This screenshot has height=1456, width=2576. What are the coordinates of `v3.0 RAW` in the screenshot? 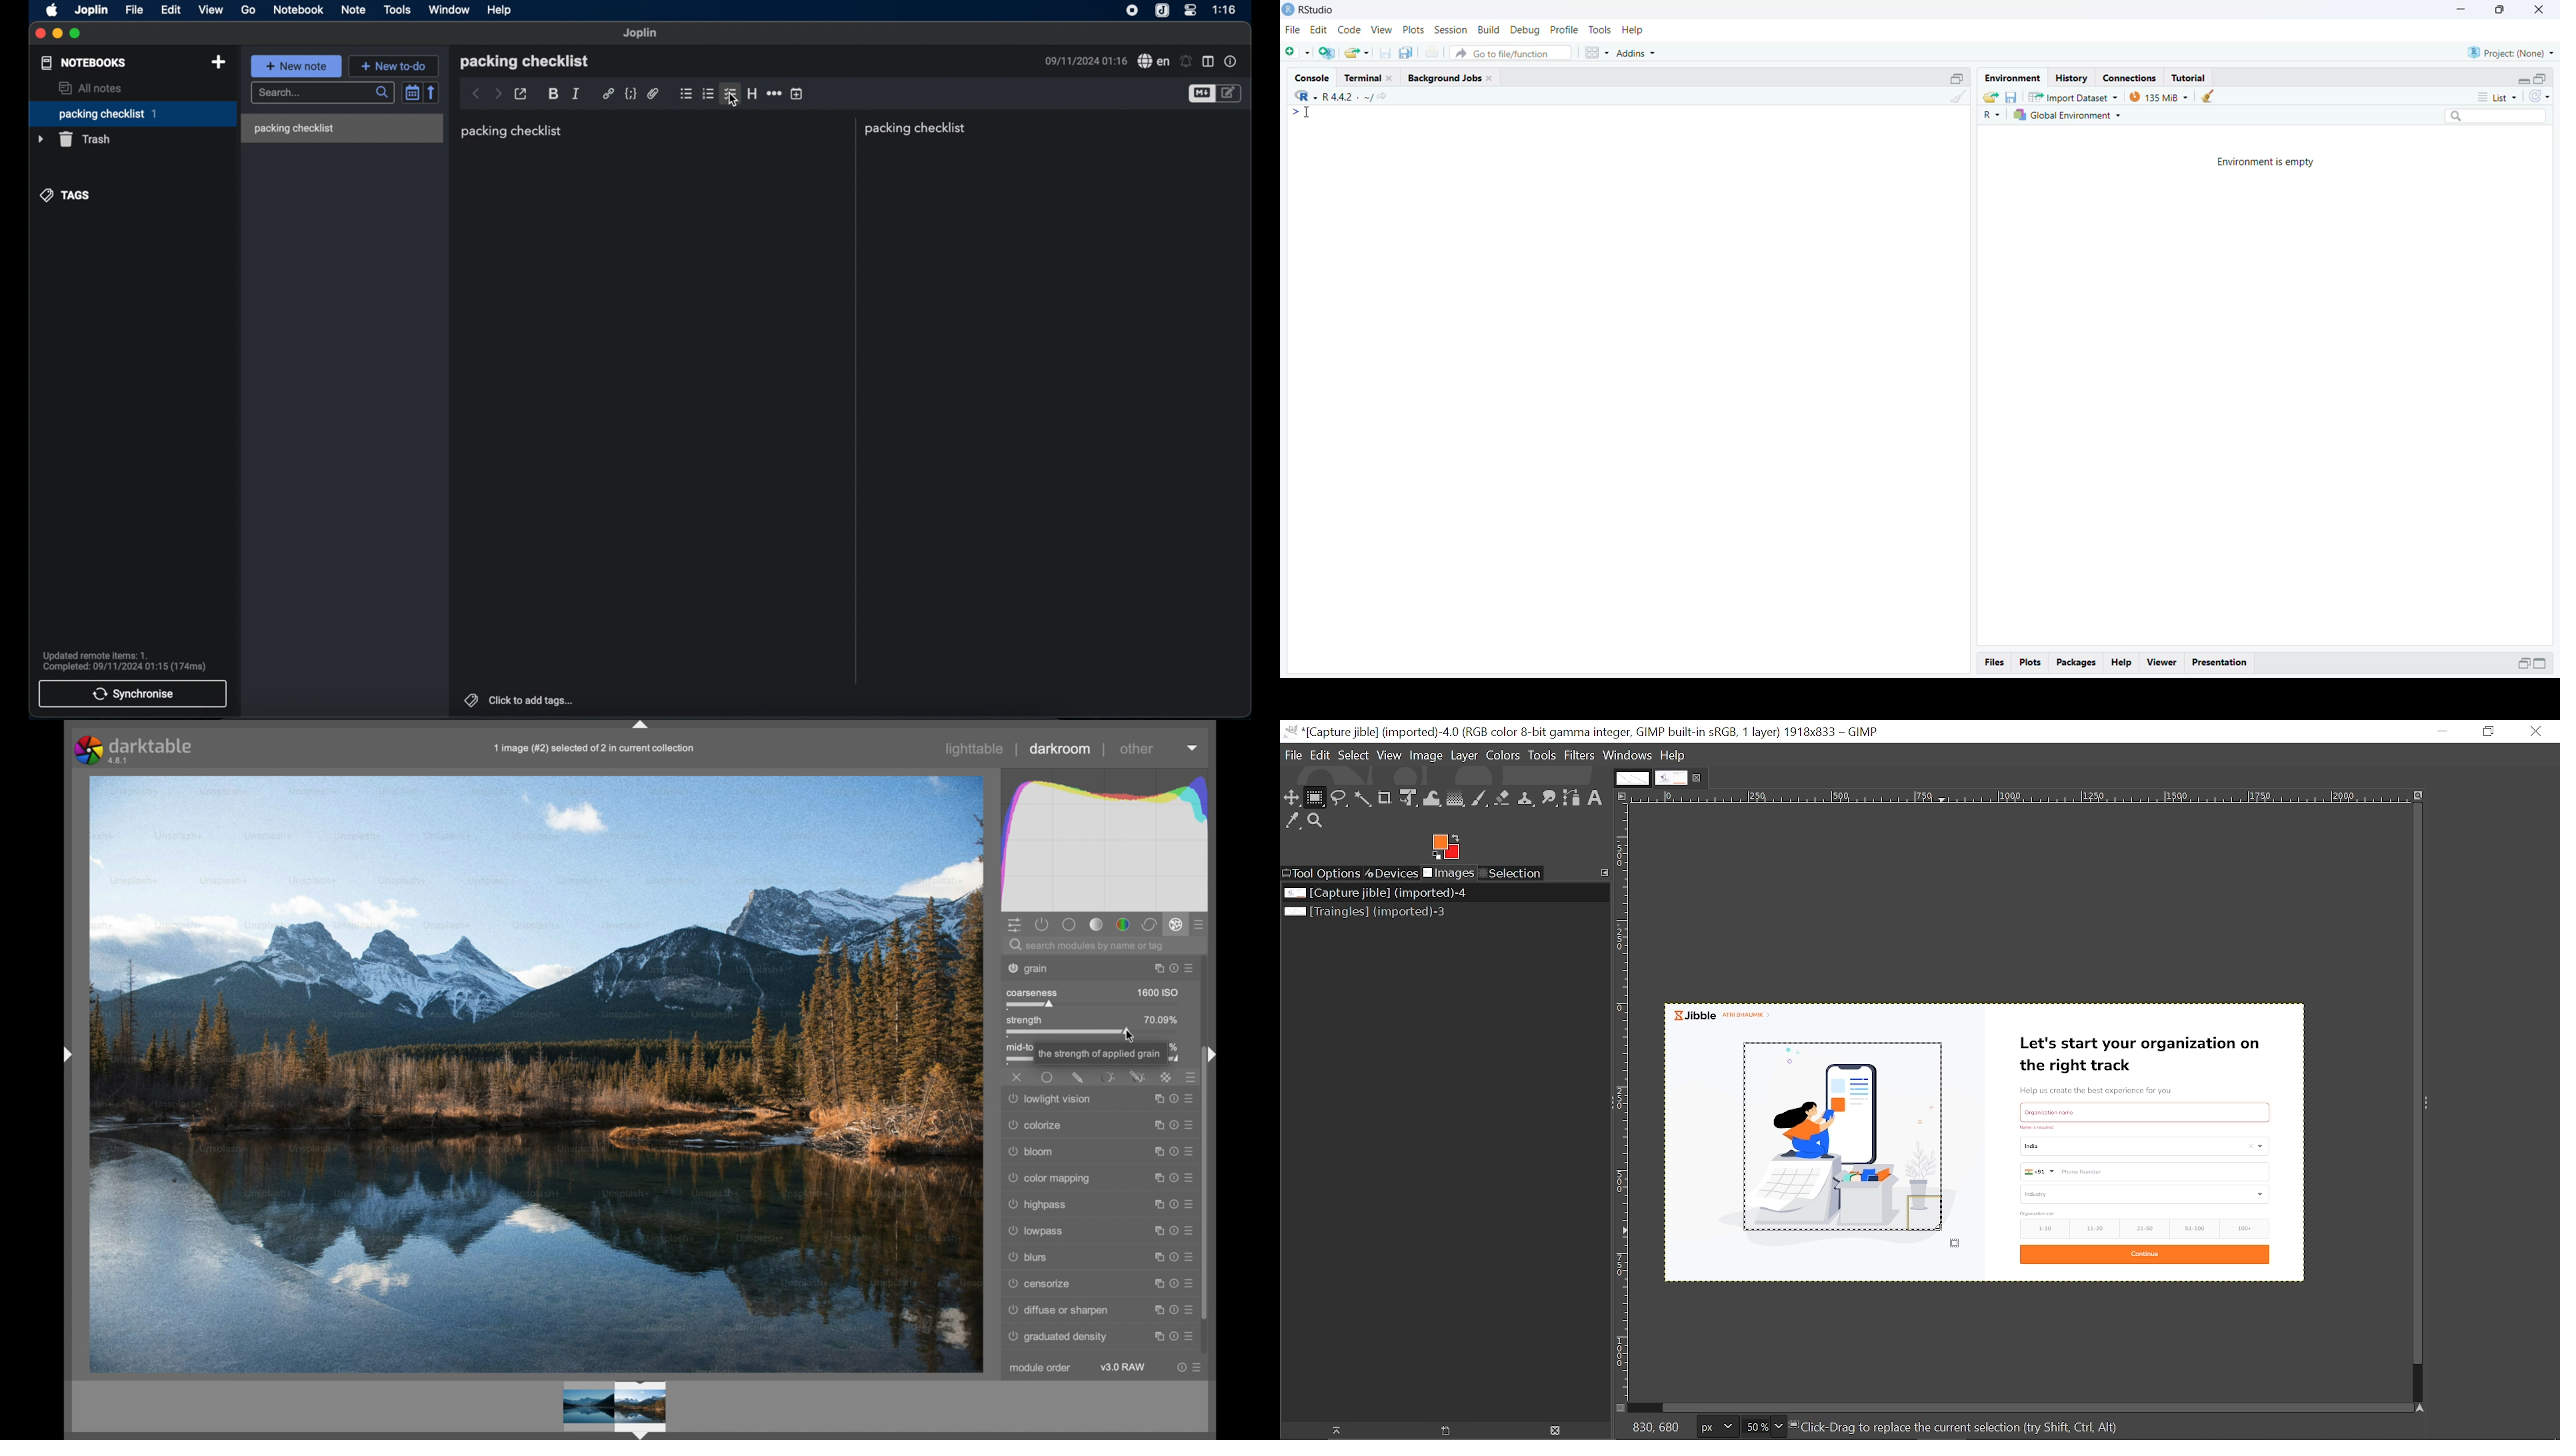 It's located at (1123, 1367).